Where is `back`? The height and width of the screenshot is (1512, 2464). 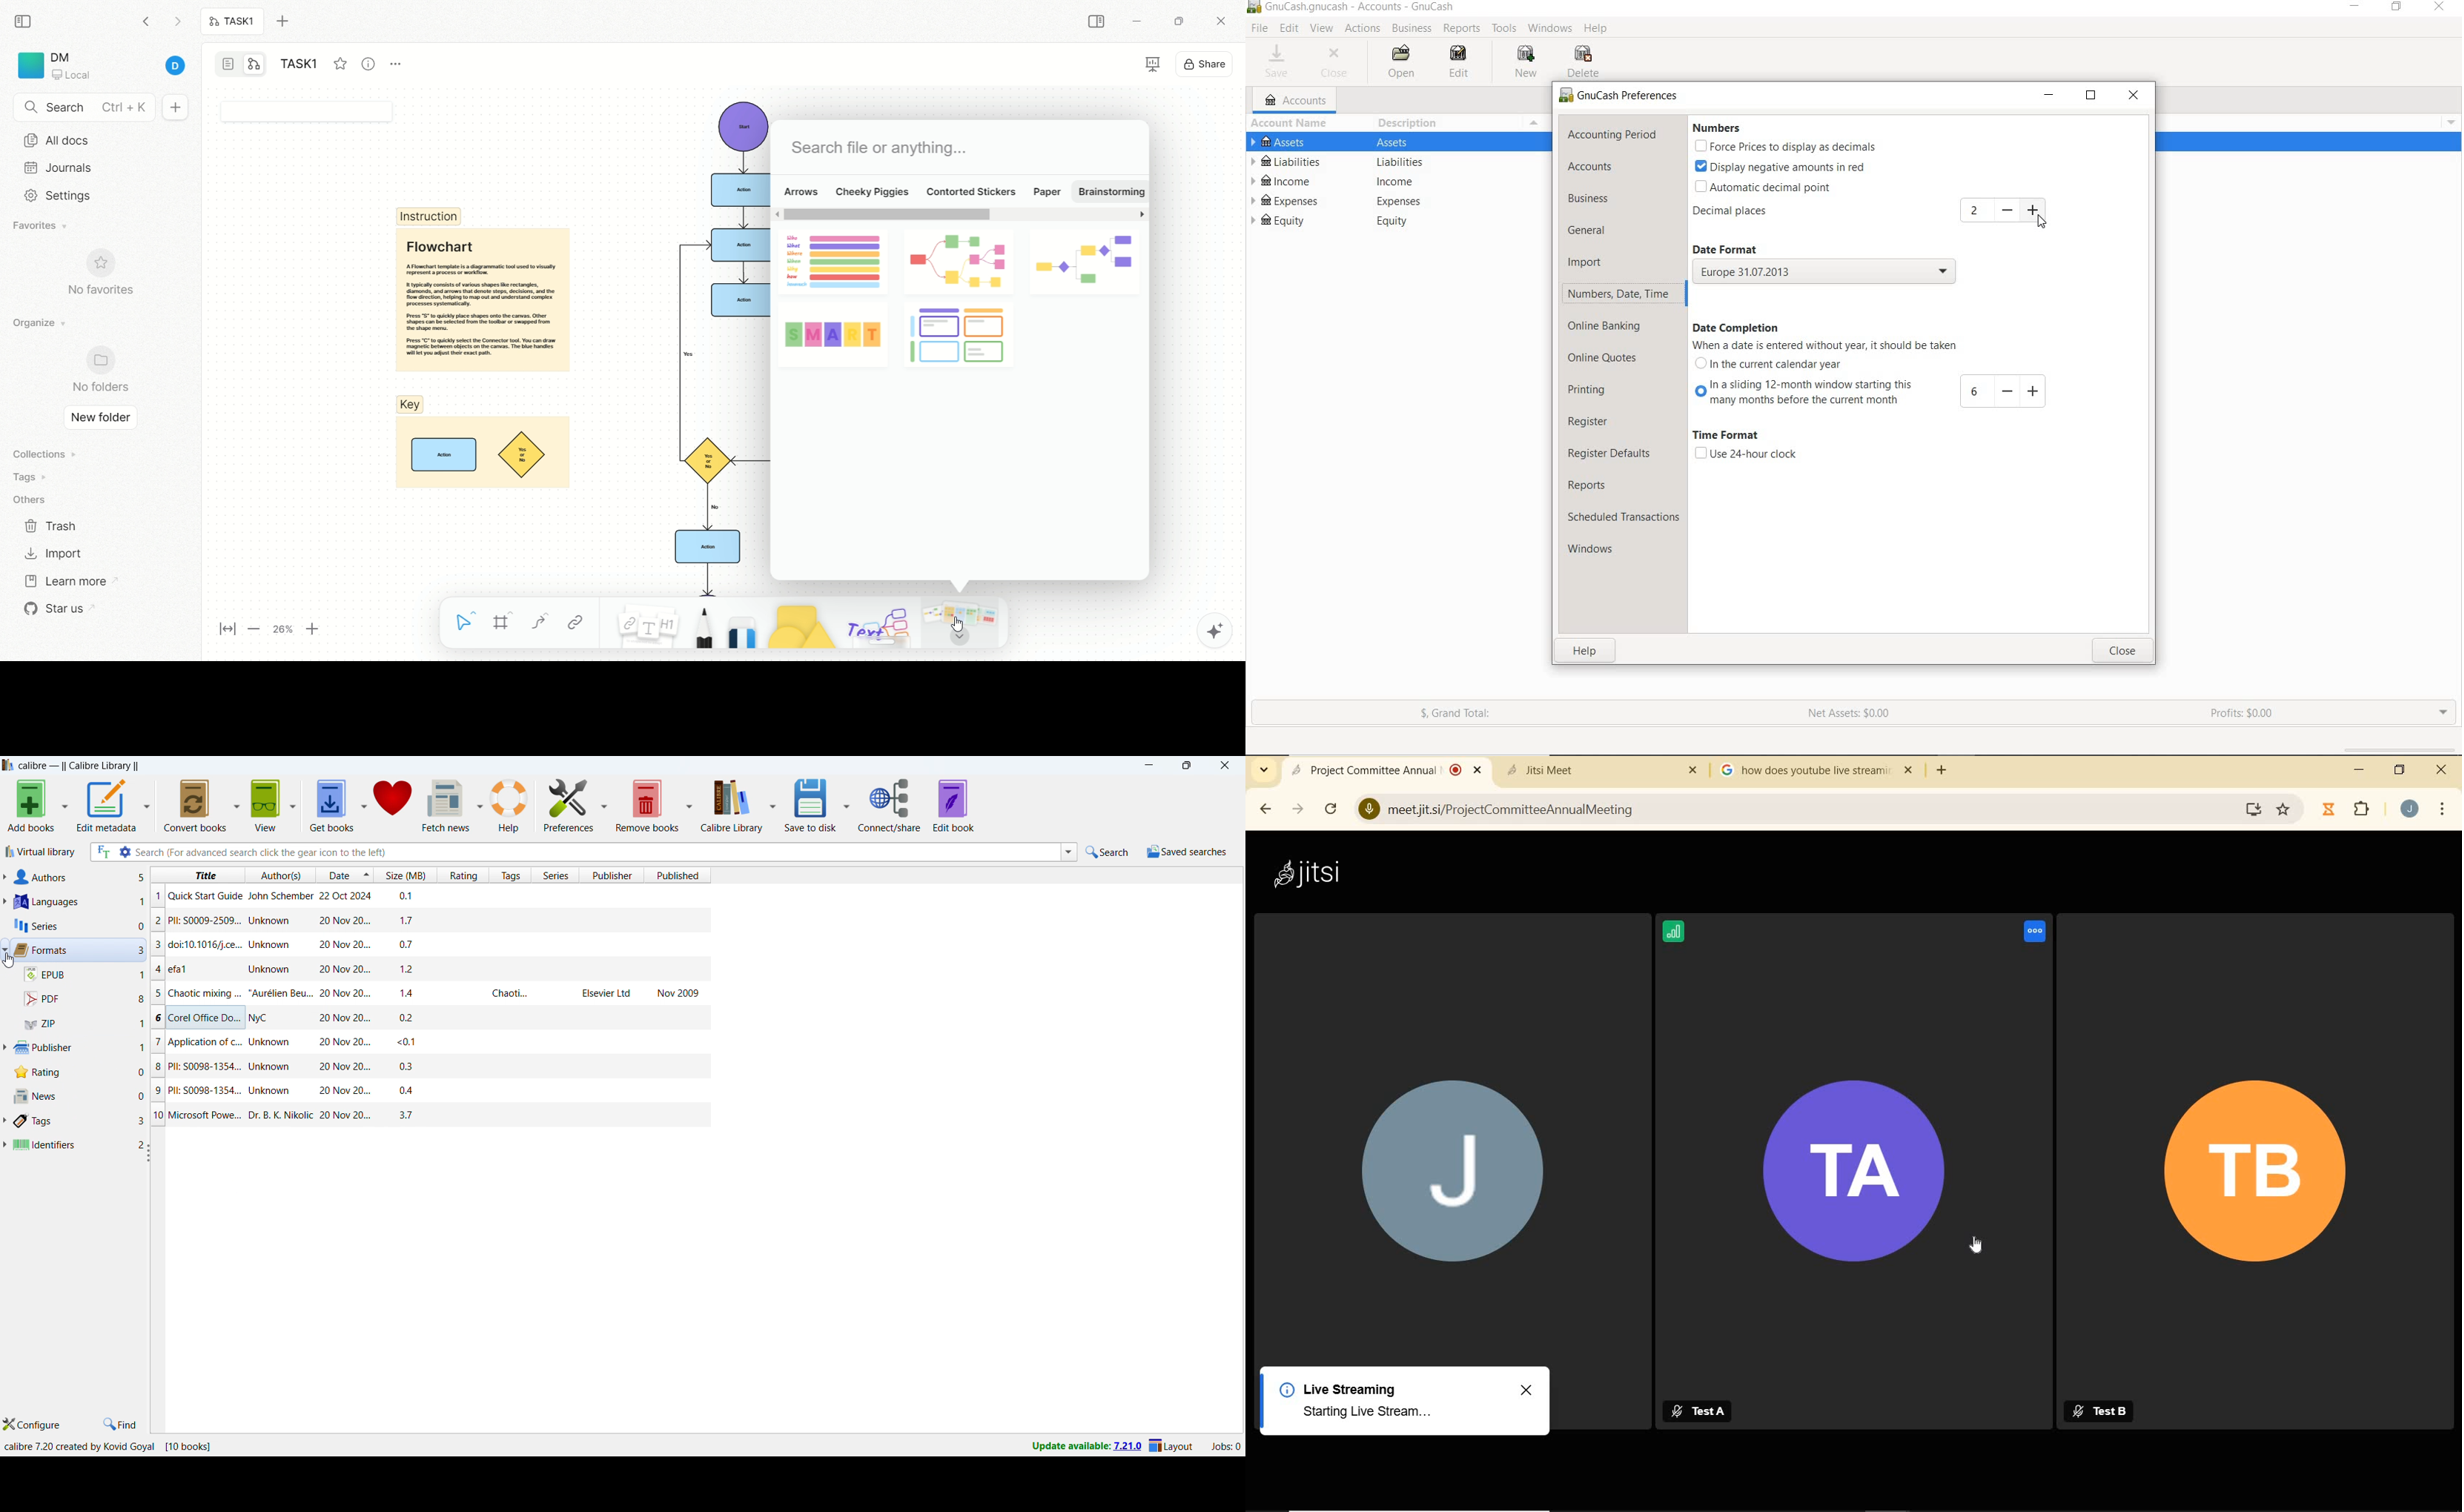
back is located at coordinates (1266, 808).